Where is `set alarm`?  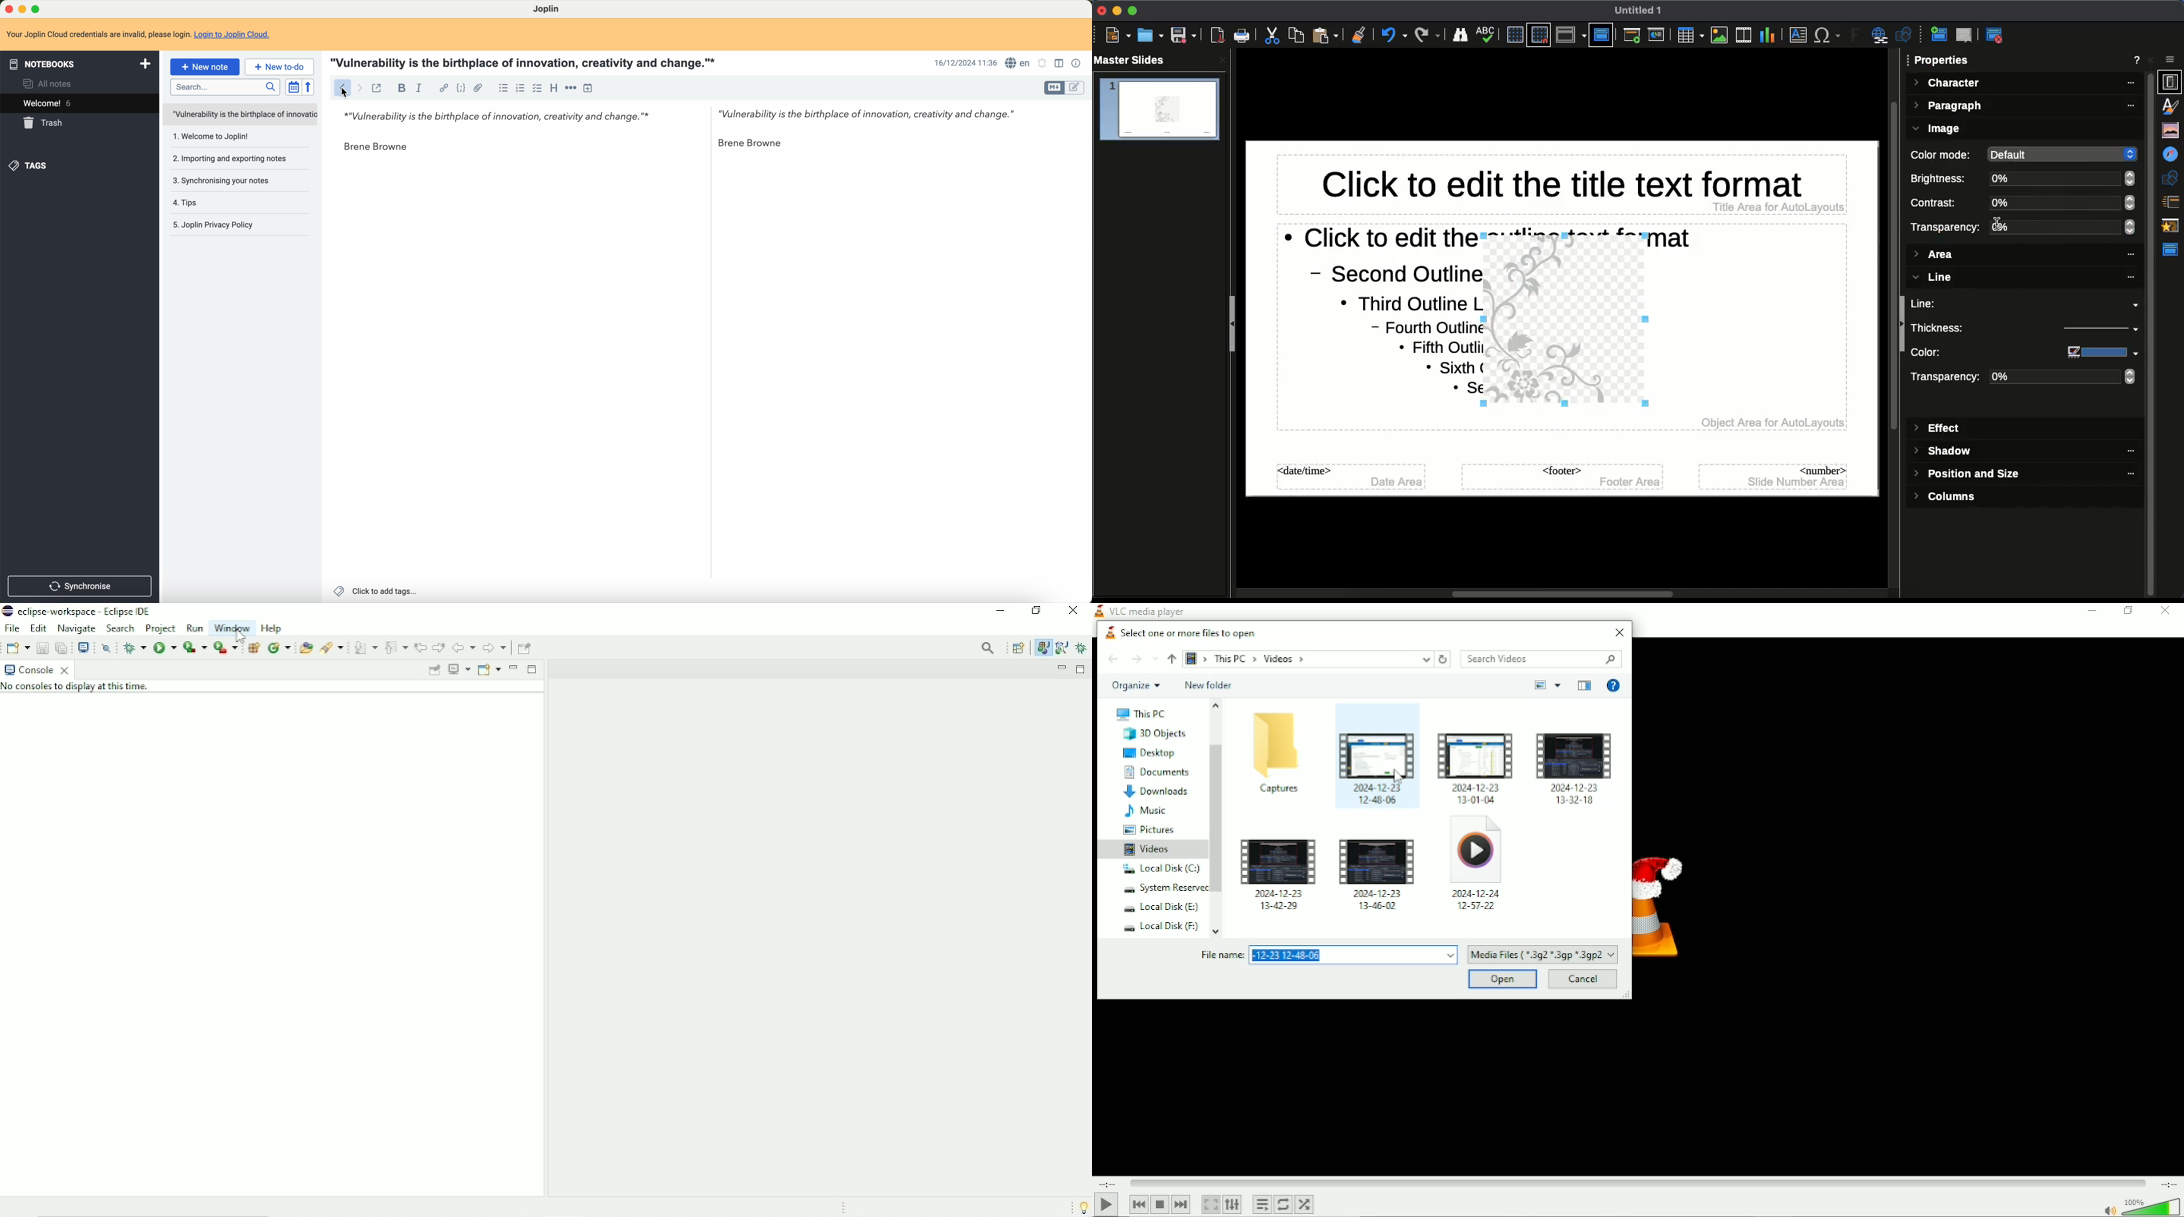
set alarm is located at coordinates (1044, 64).